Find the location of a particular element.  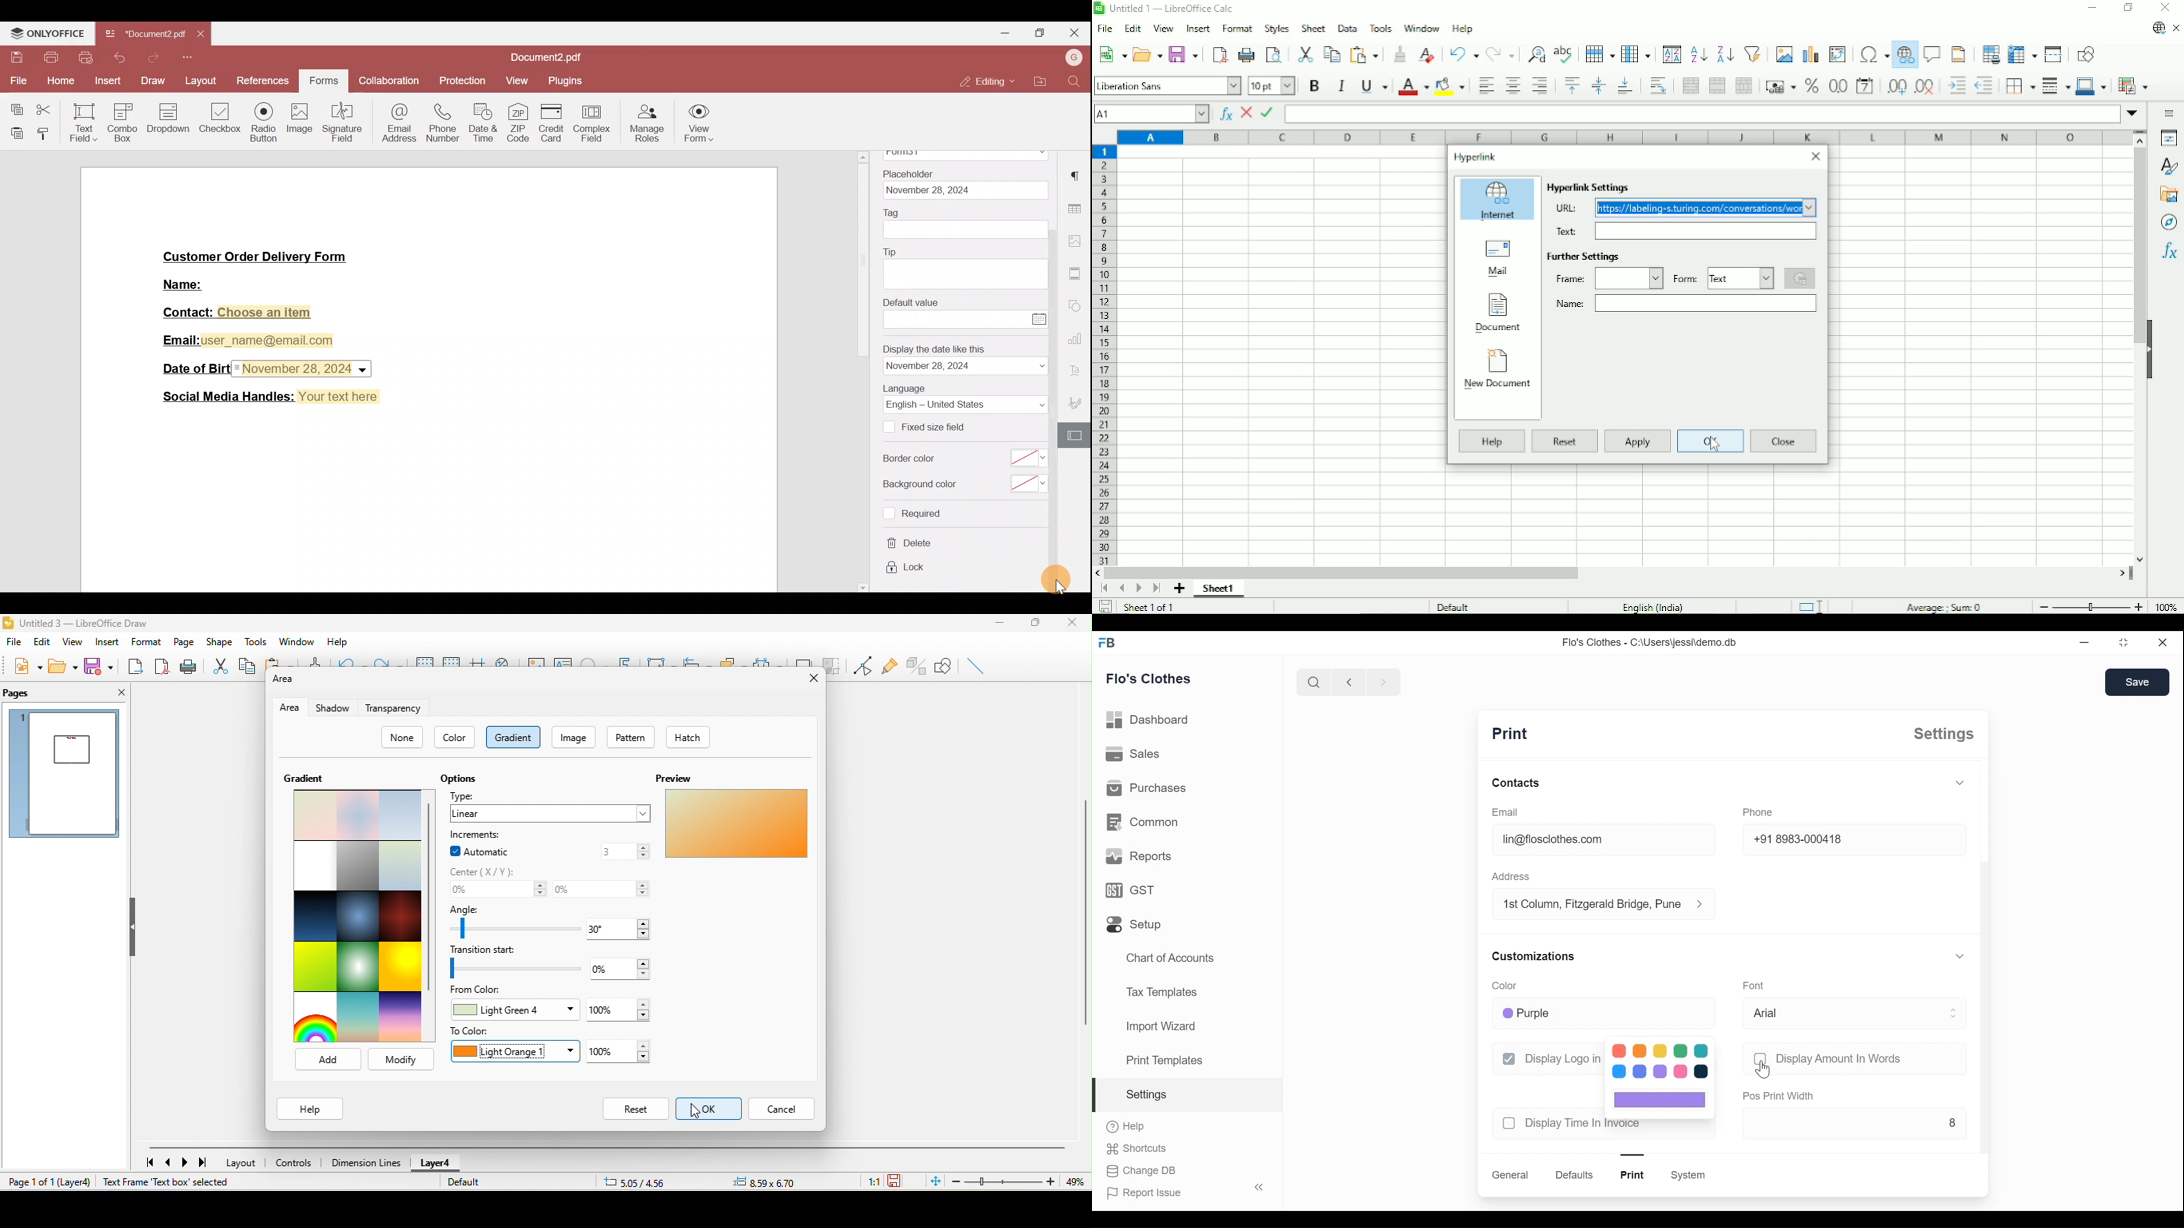

pastel dream is located at coordinates (357, 815).